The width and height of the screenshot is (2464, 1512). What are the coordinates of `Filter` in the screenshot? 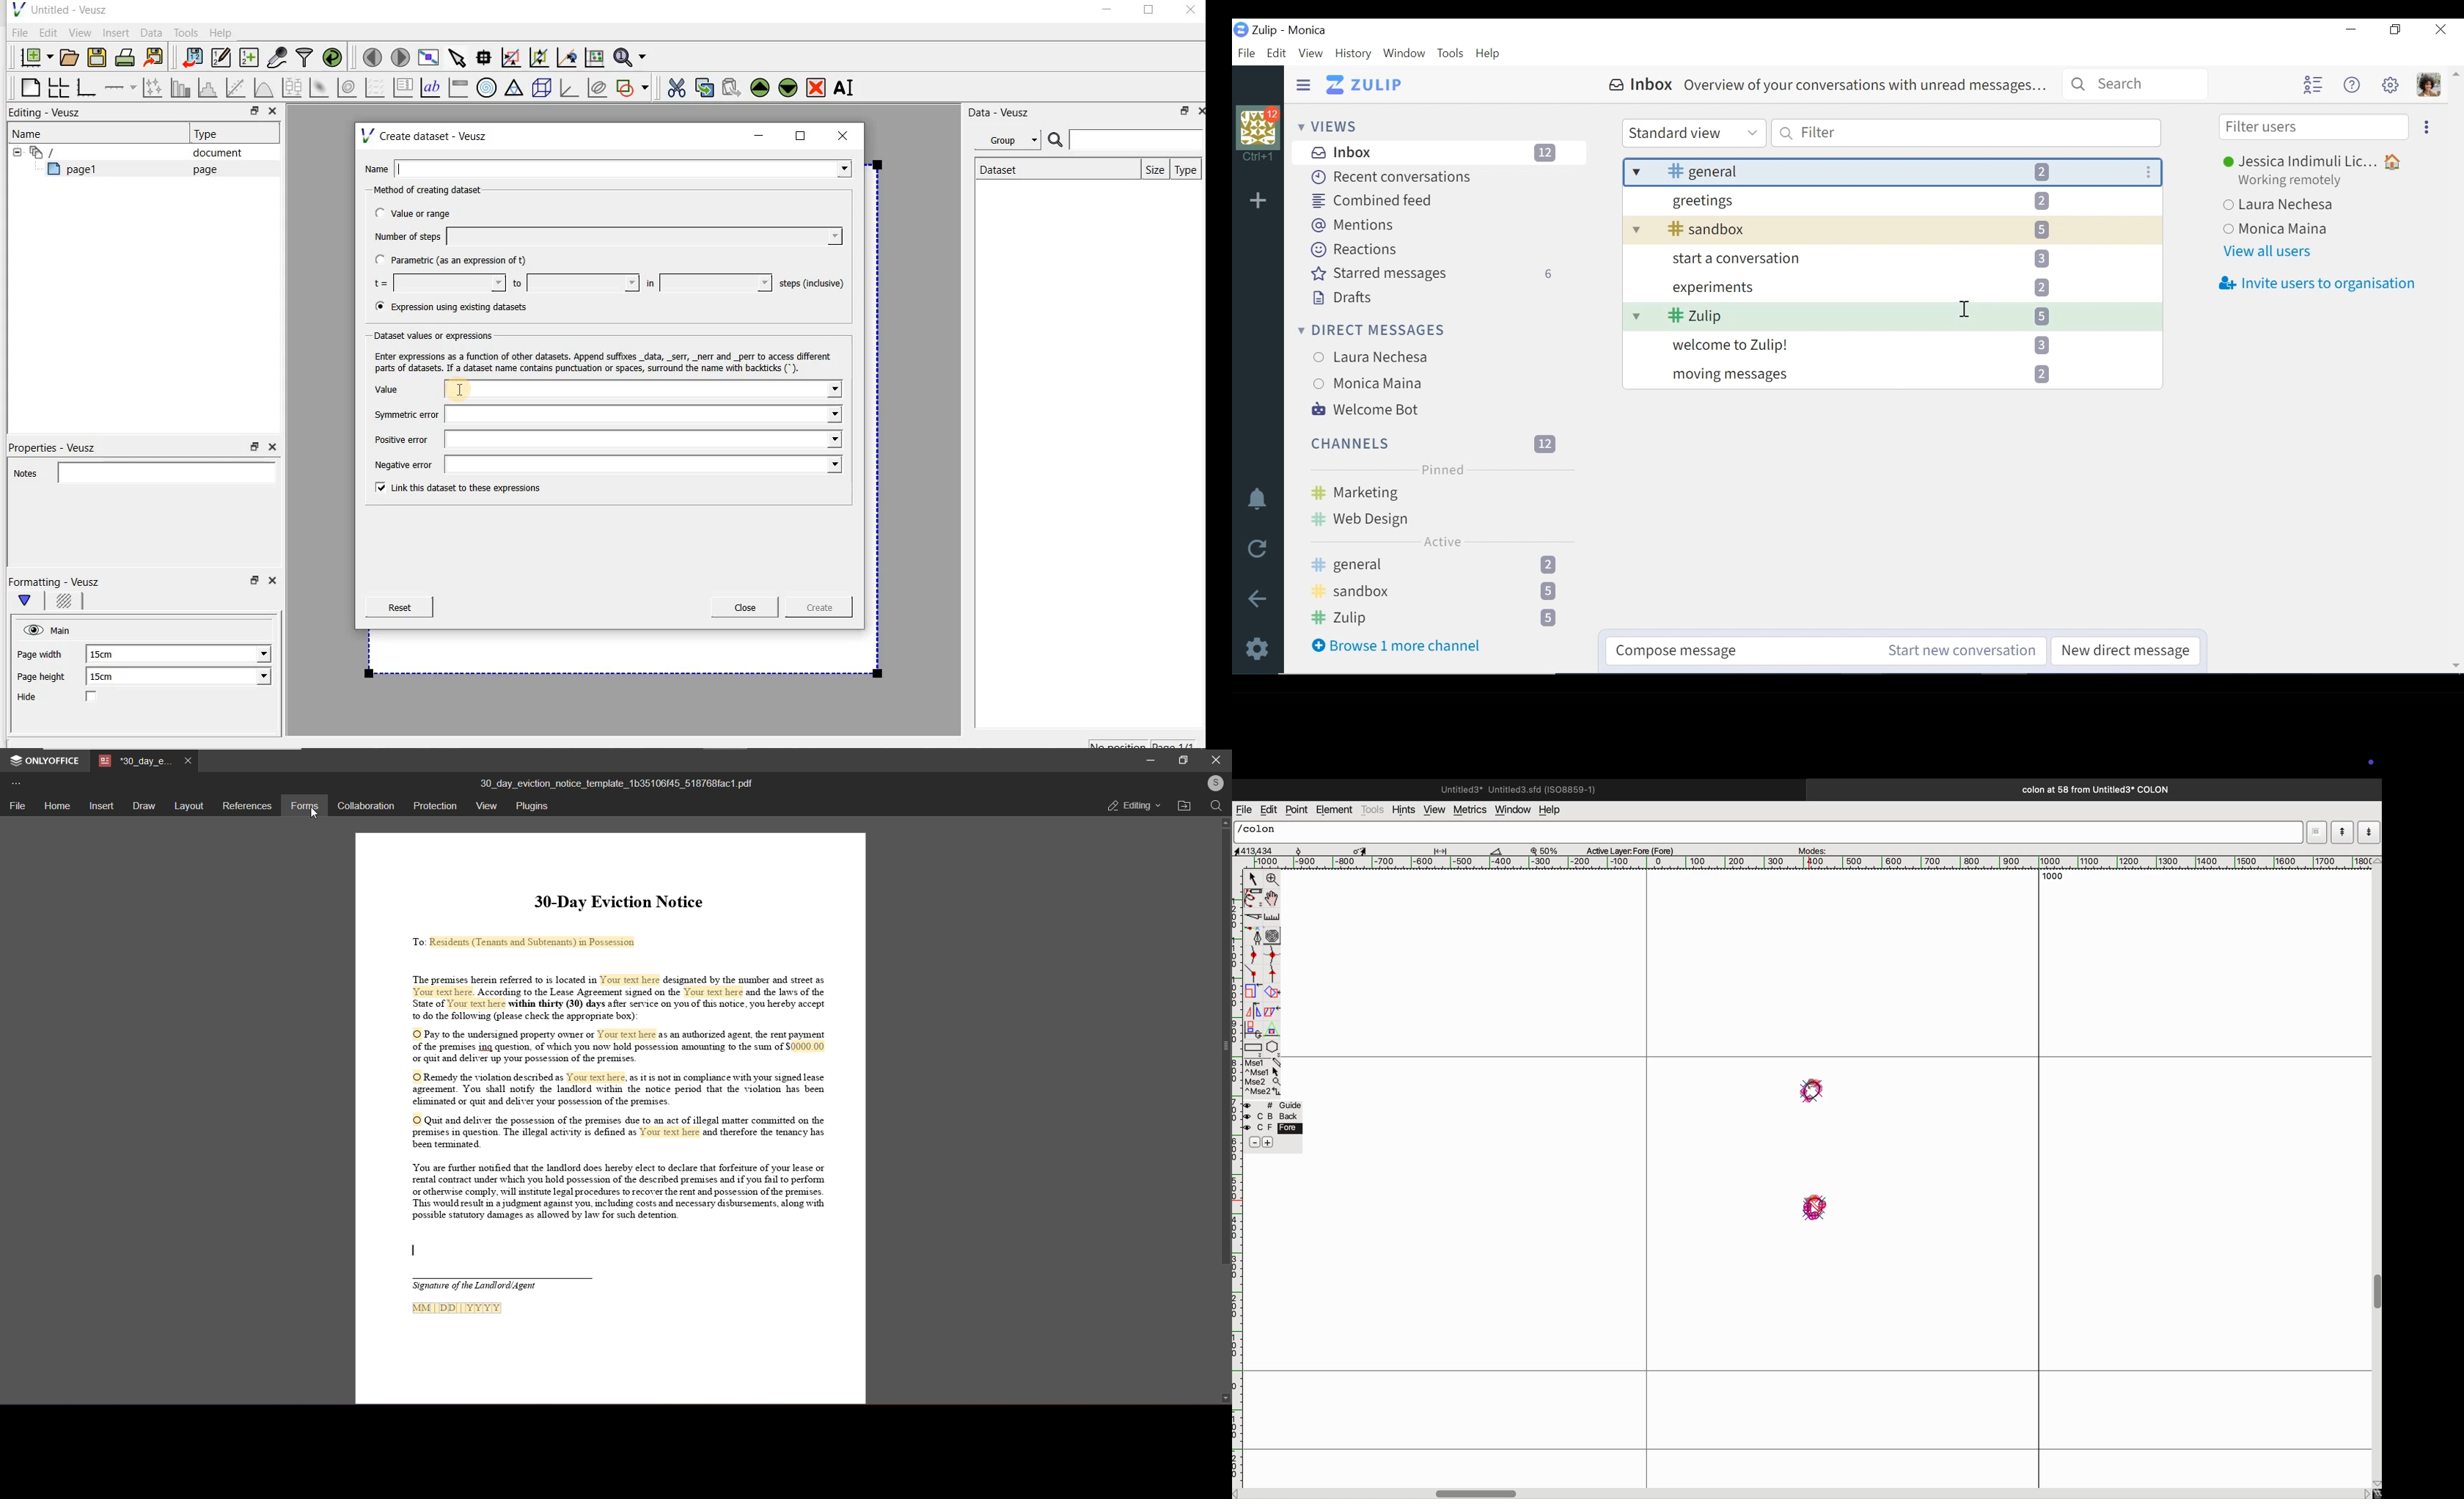 It's located at (1966, 134).